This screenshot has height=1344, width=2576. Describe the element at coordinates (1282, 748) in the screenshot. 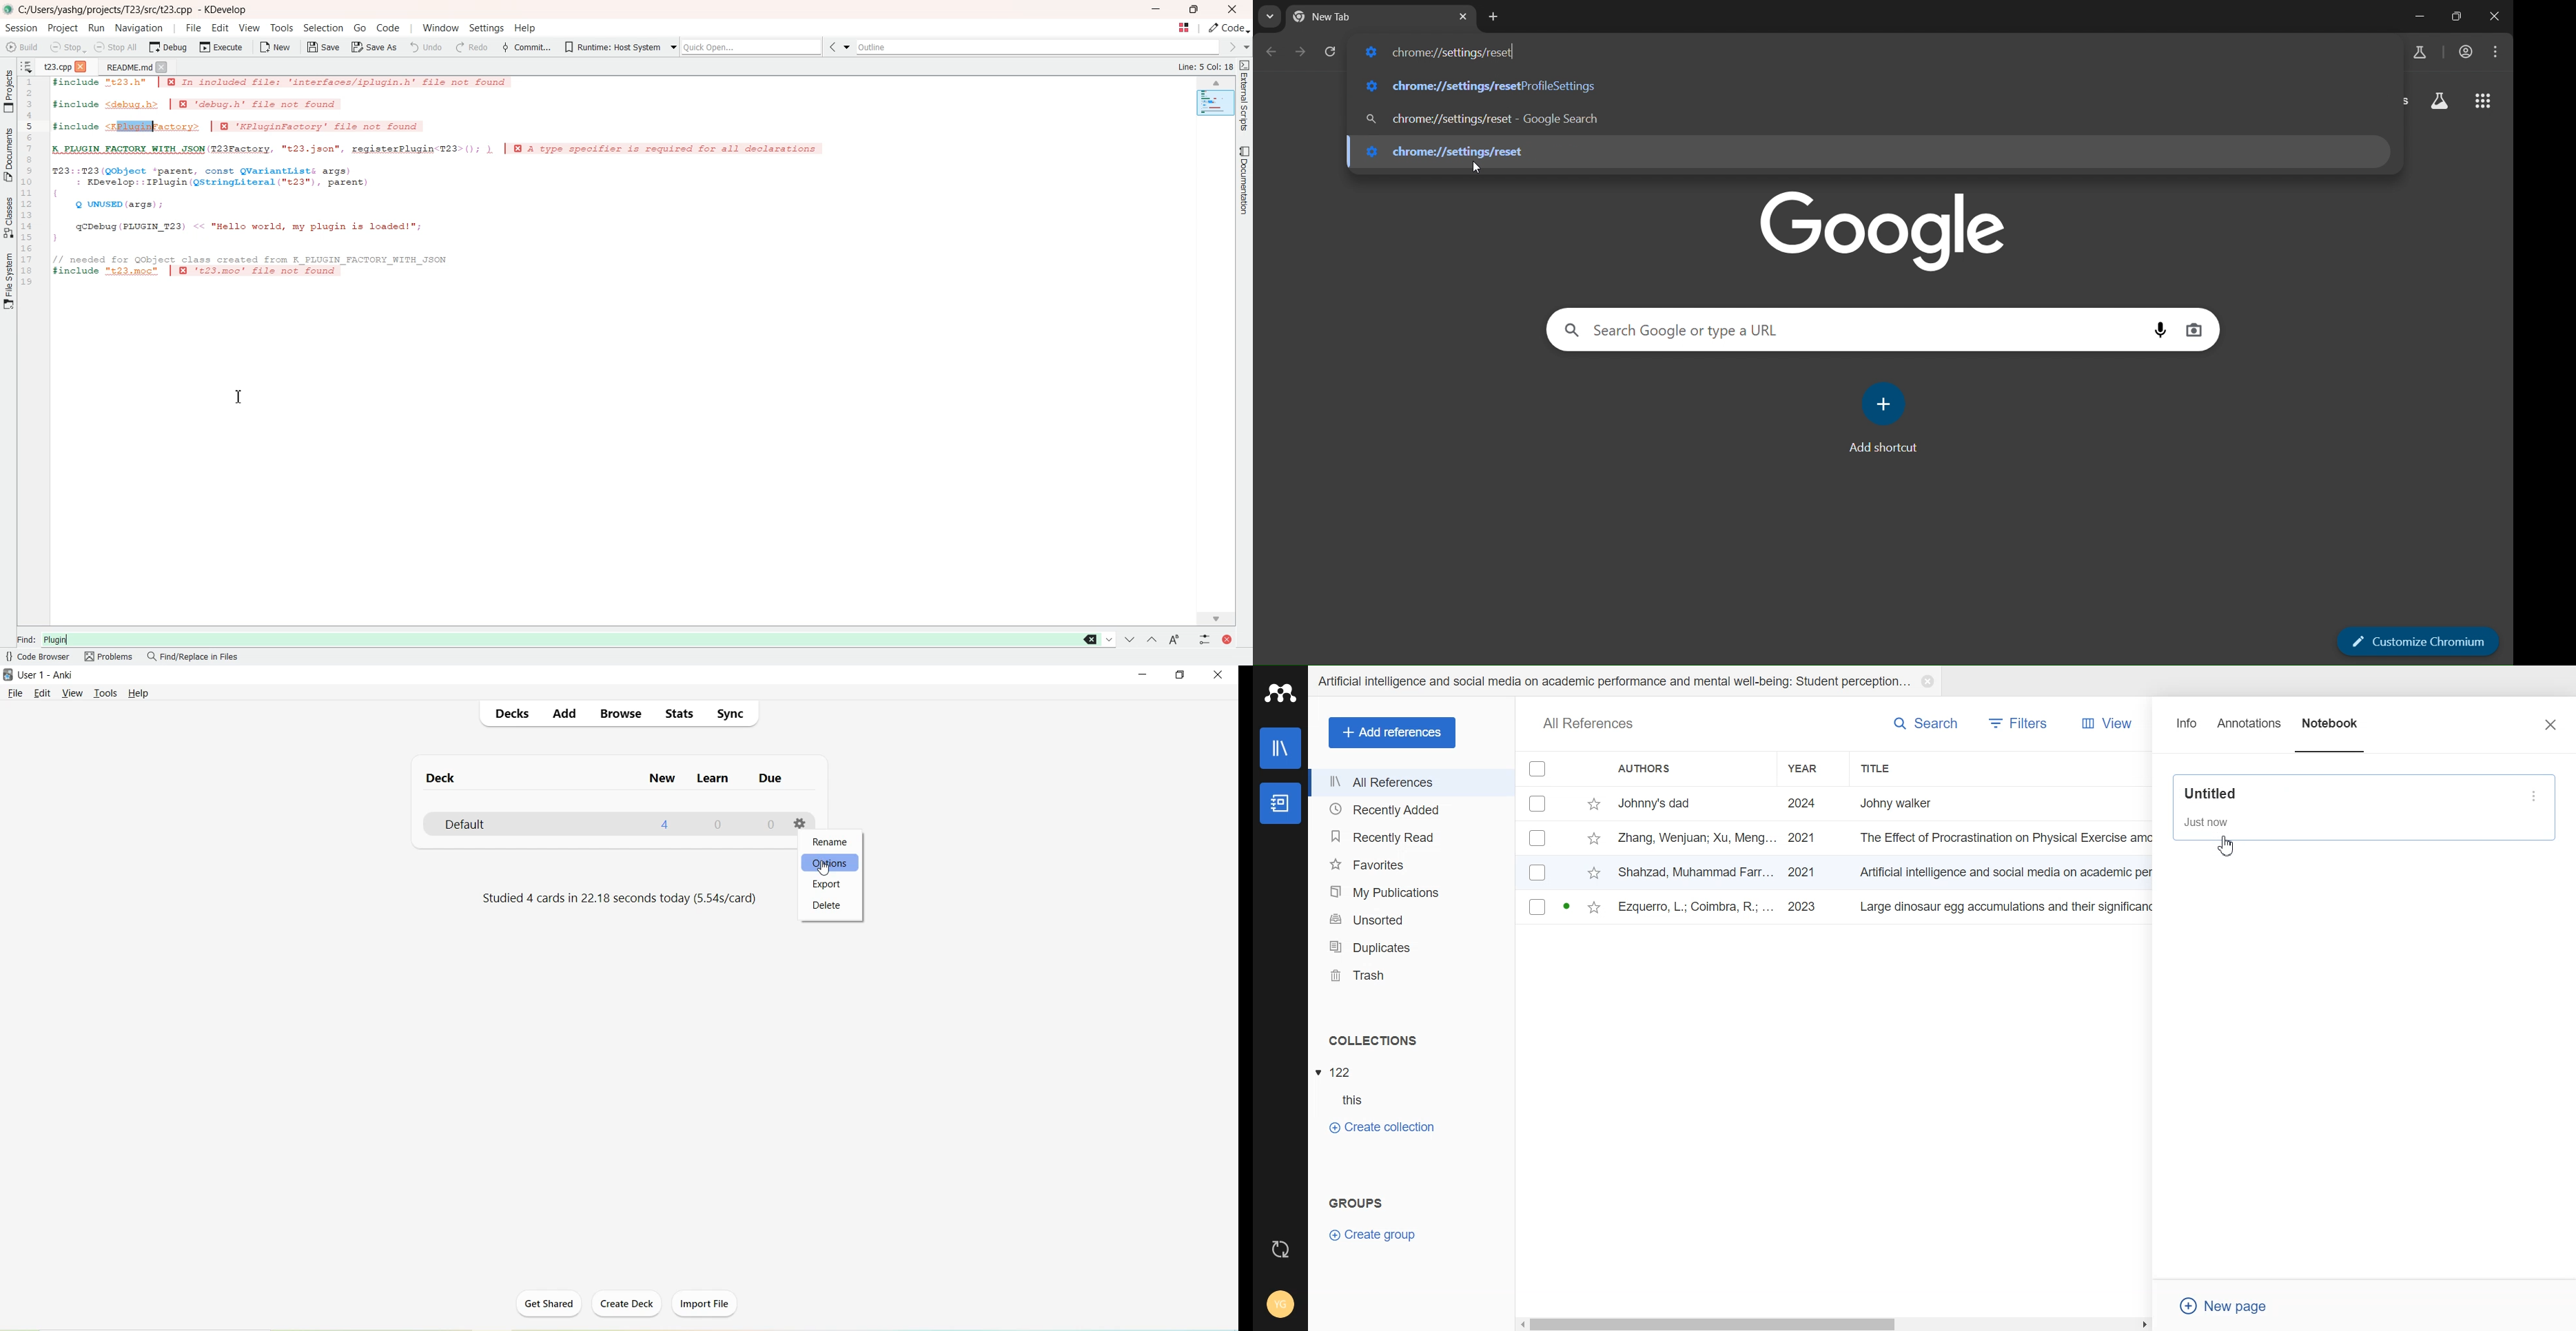

I see `Library` at that location.